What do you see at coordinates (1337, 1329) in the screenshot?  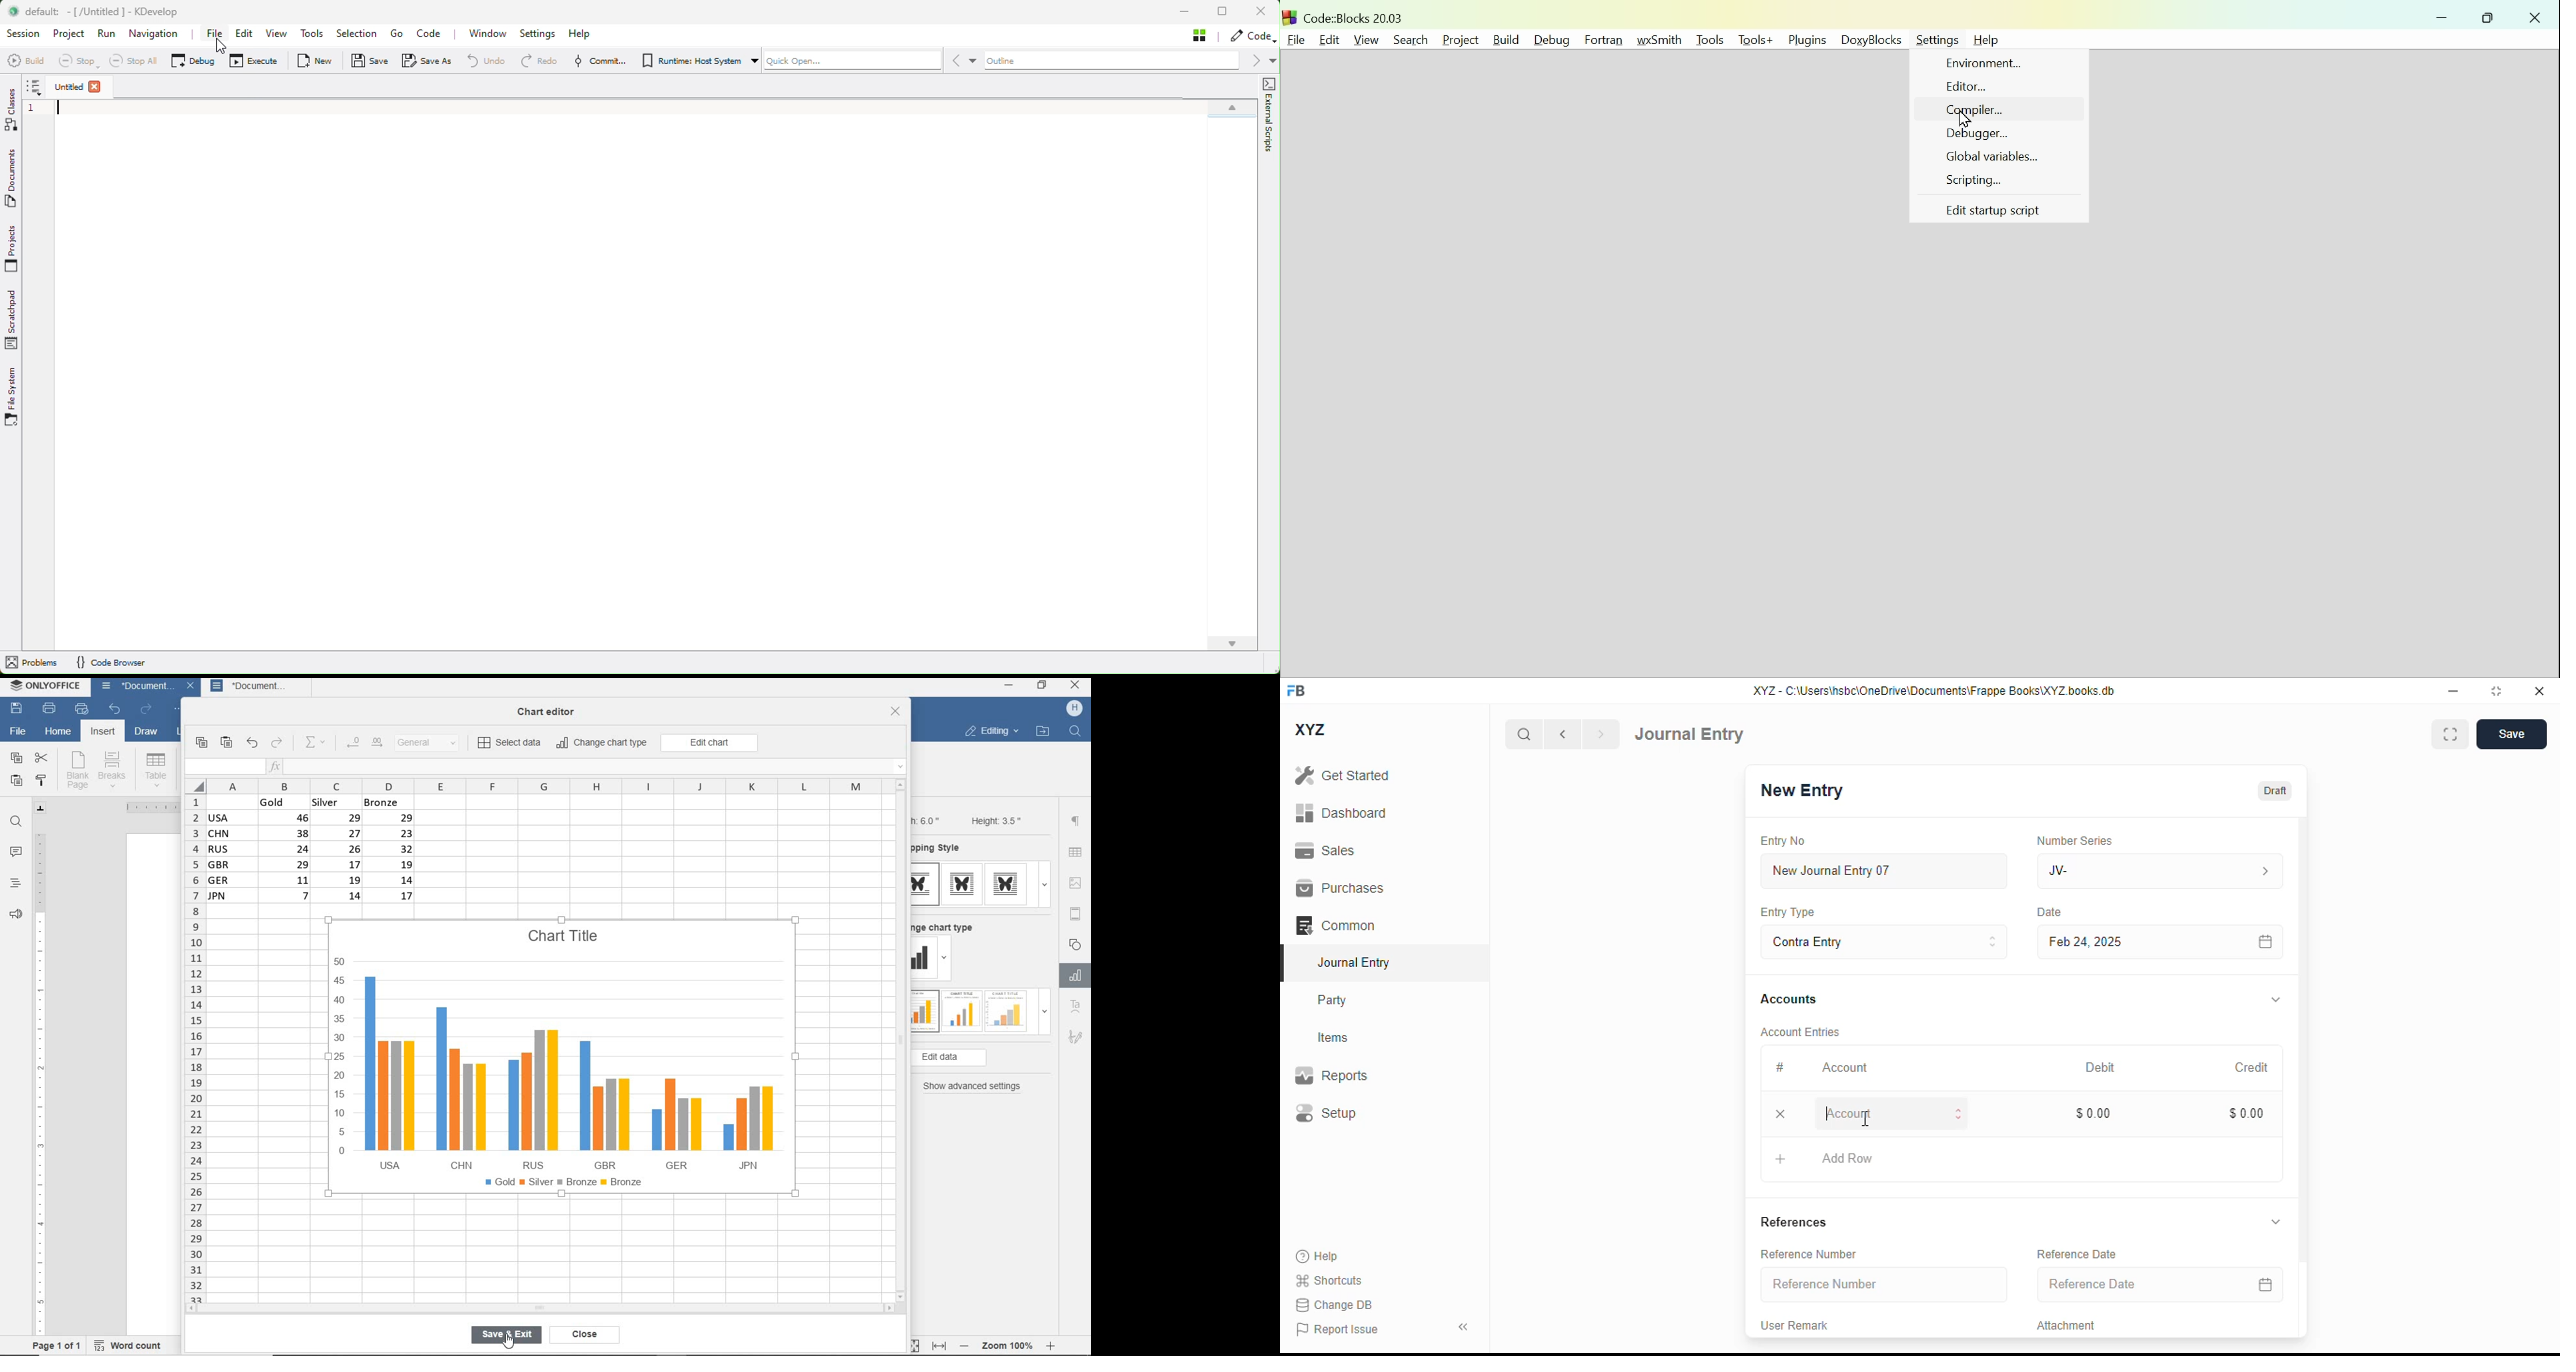 I see `report issue` at bounding box center [1337, 1329].